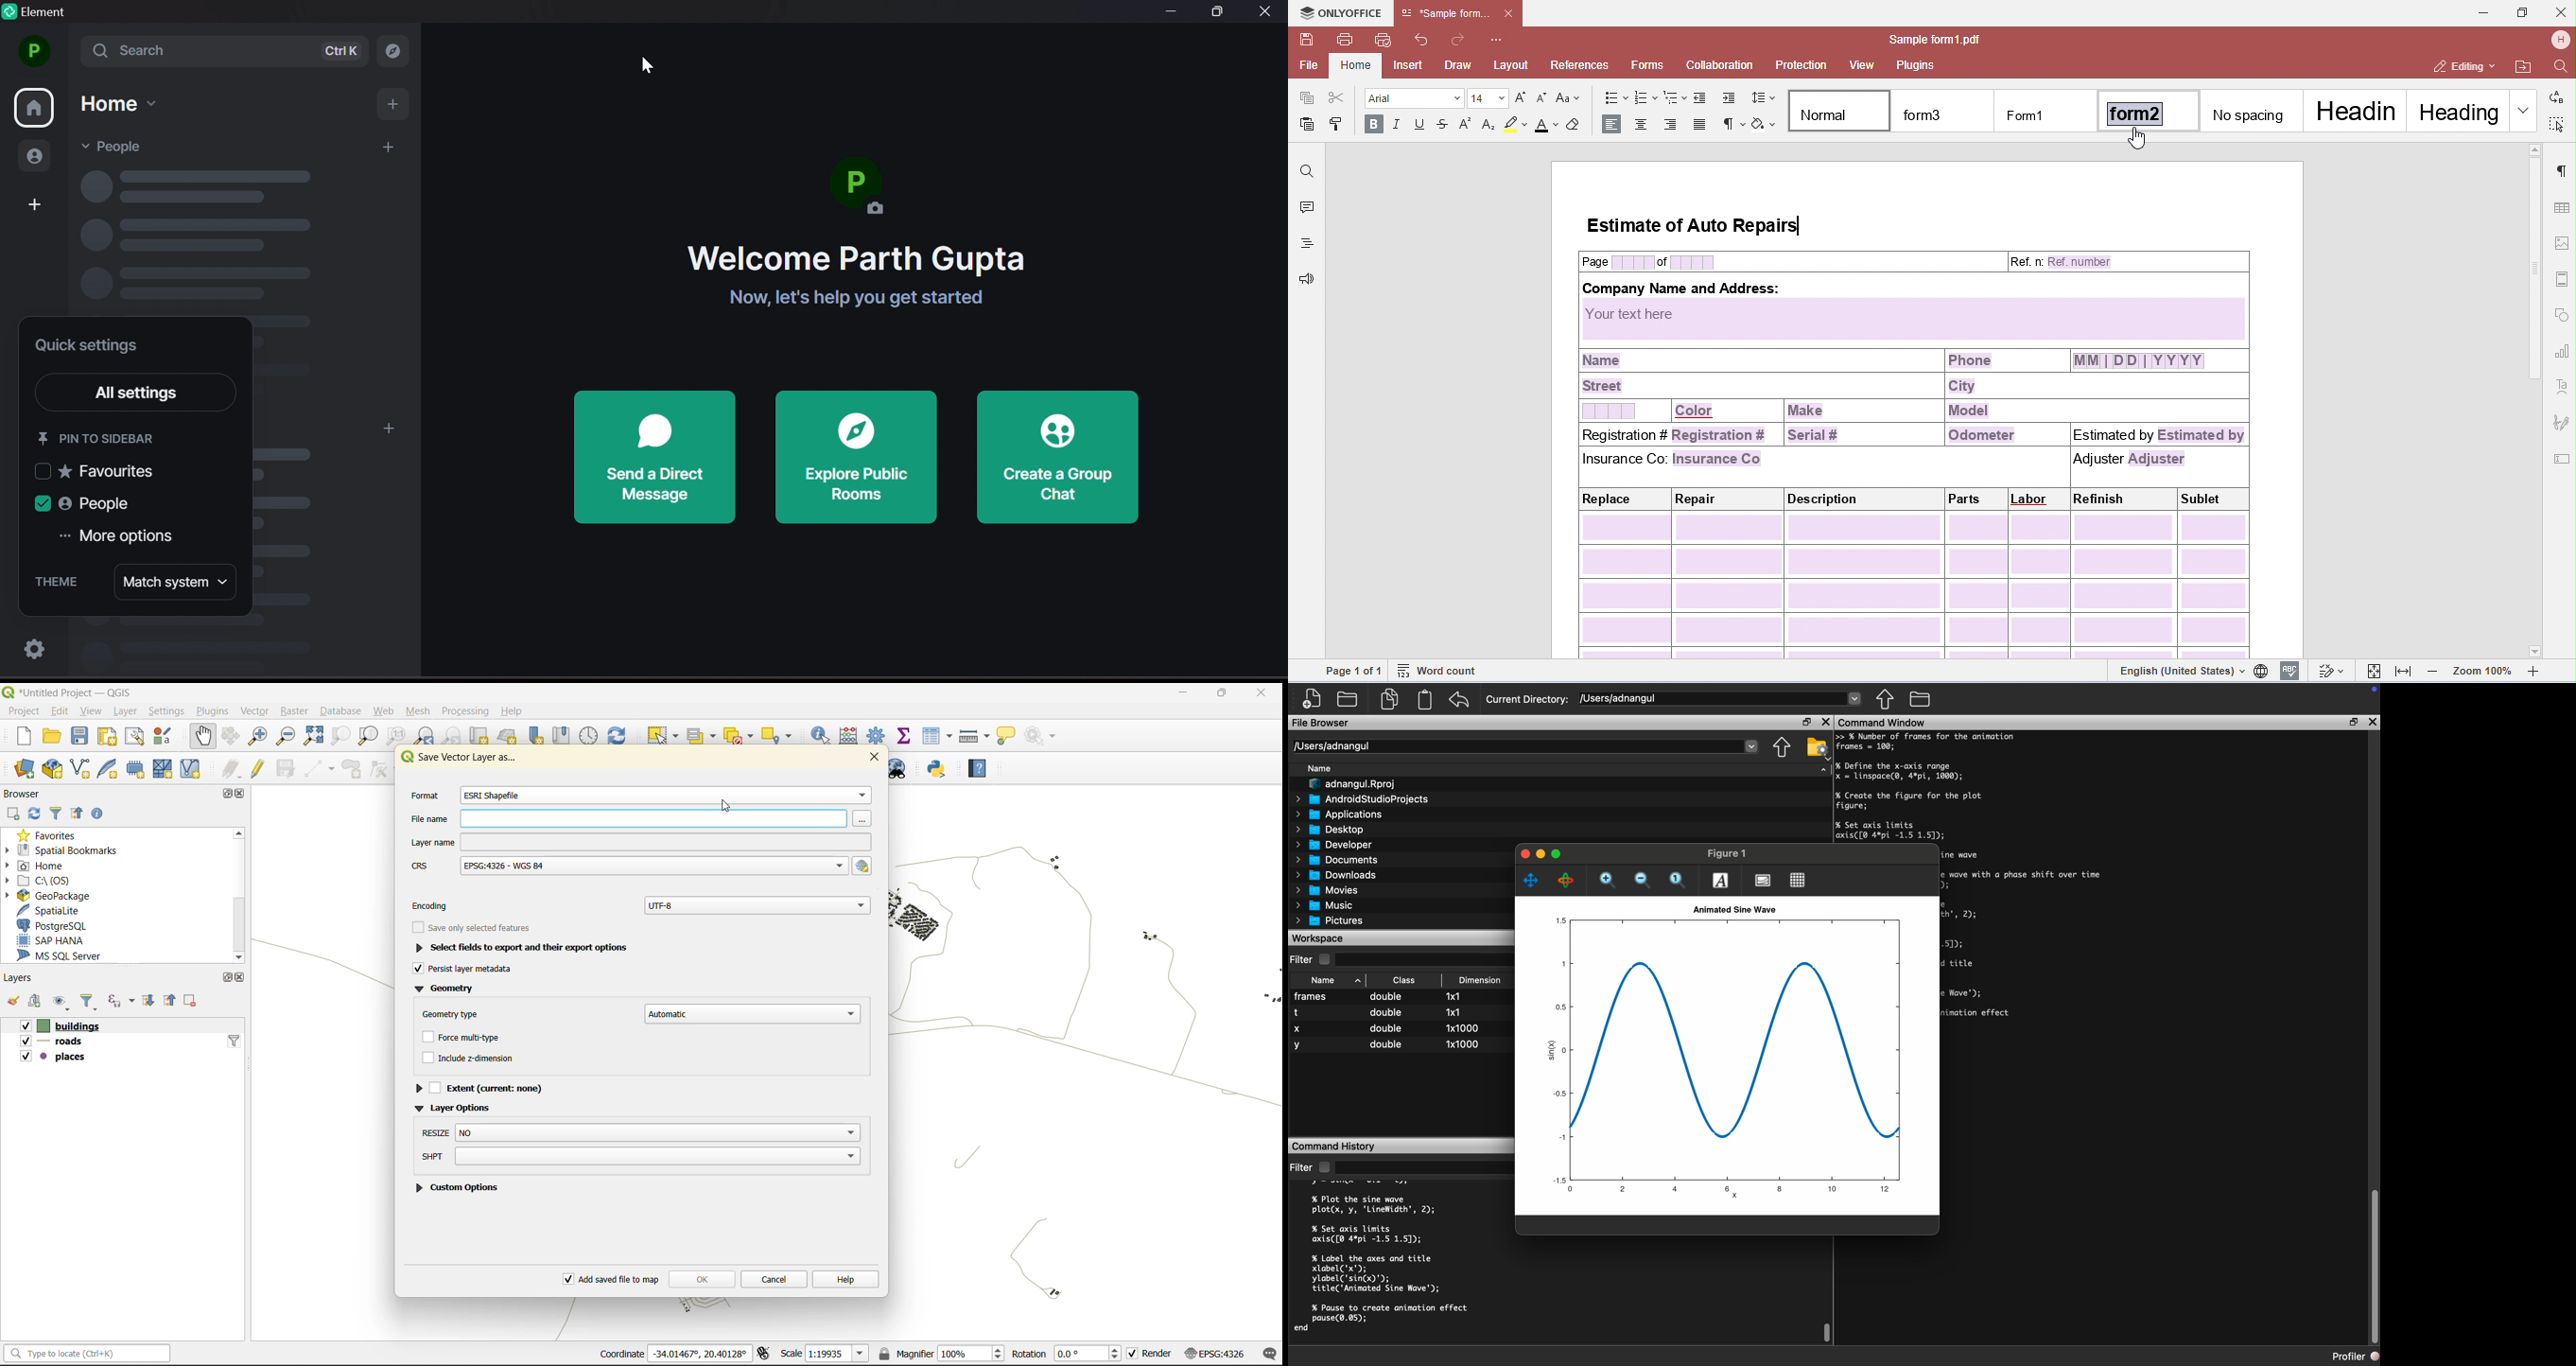 The image size is (2576, 1372). I want to click on toggle edits, so click(258, 767).